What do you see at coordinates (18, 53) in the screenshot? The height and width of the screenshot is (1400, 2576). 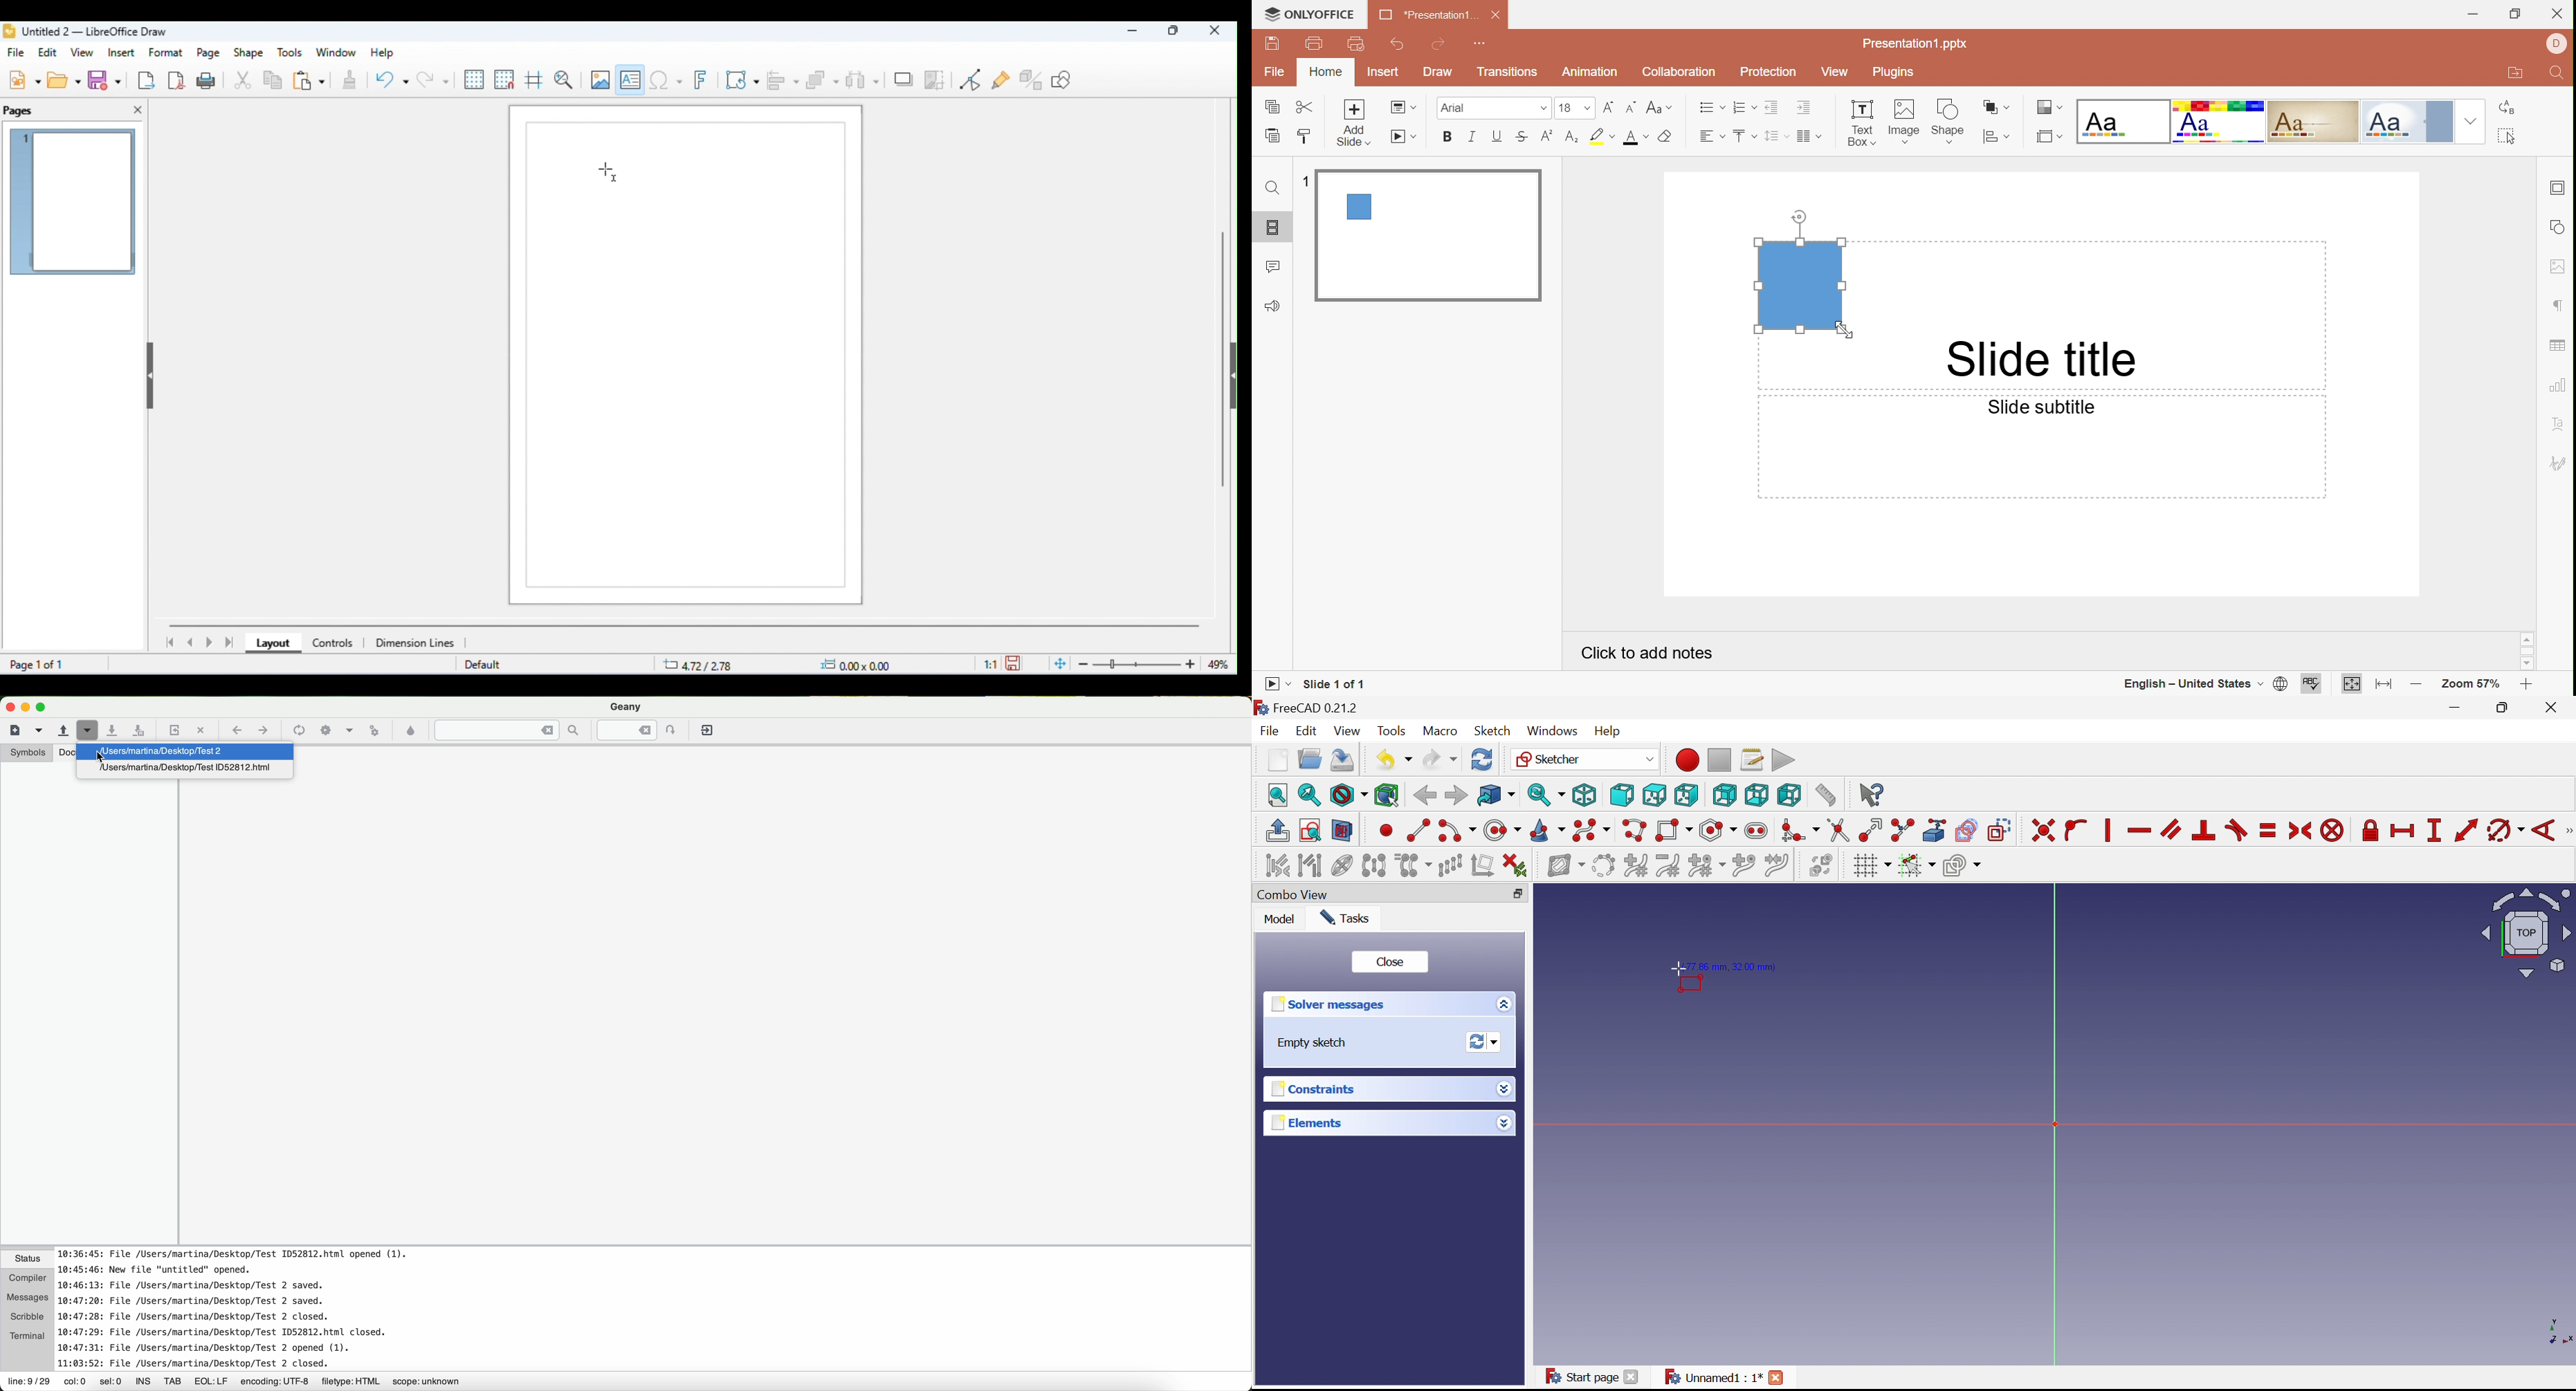 I see `file` at bounding box center [18, 53].